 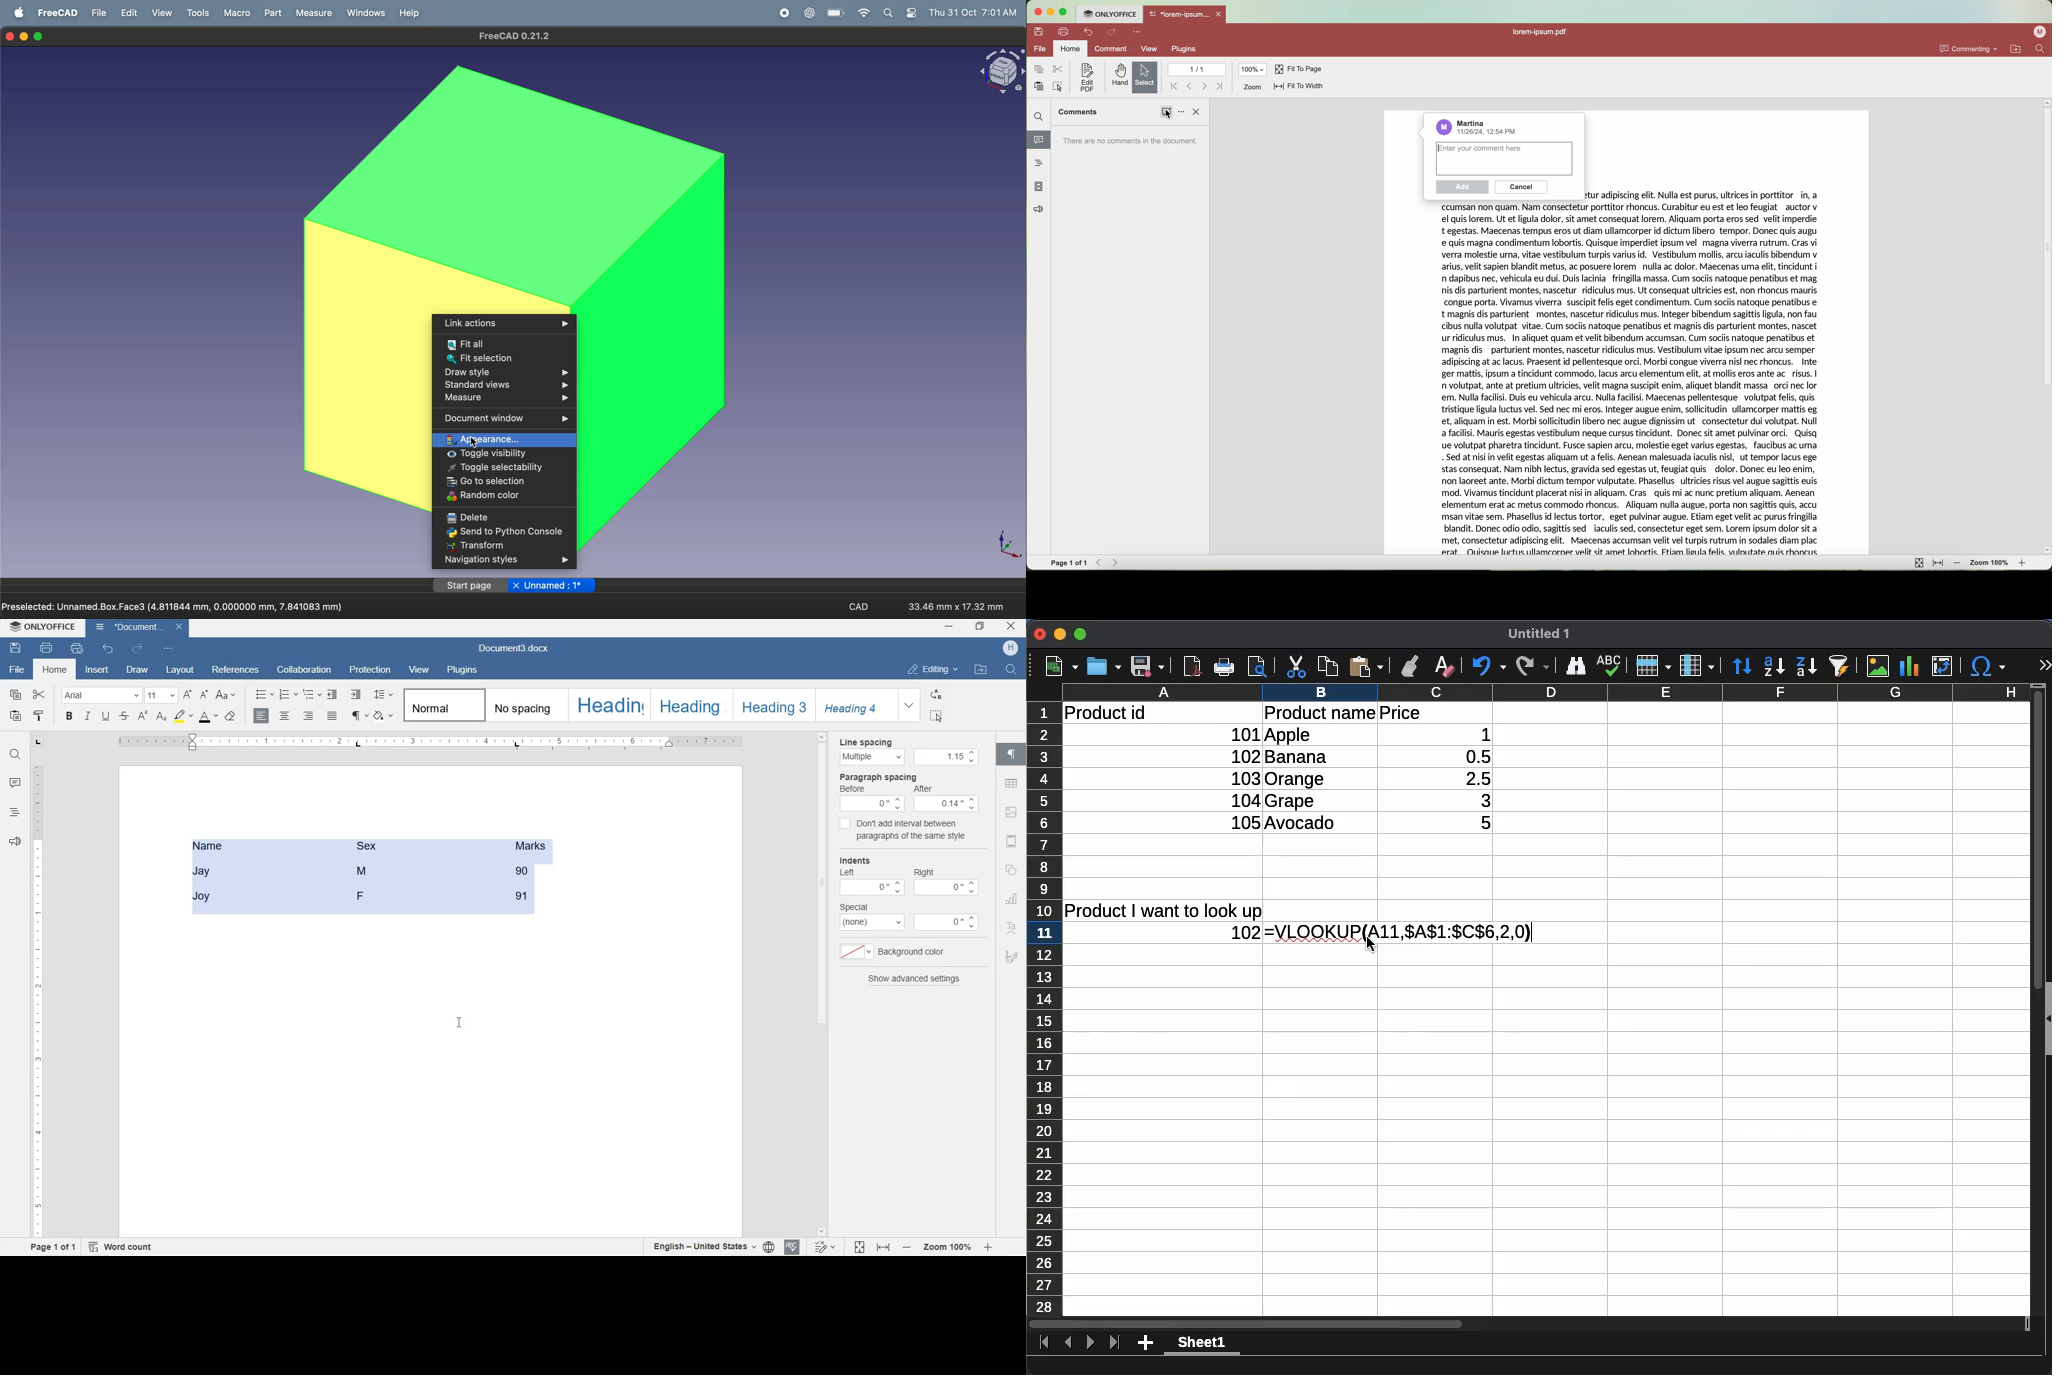 What do you see at coordinates (949, 625) in the screenshot?
I see `MINIMIZE` at bounding box center [949, 625].